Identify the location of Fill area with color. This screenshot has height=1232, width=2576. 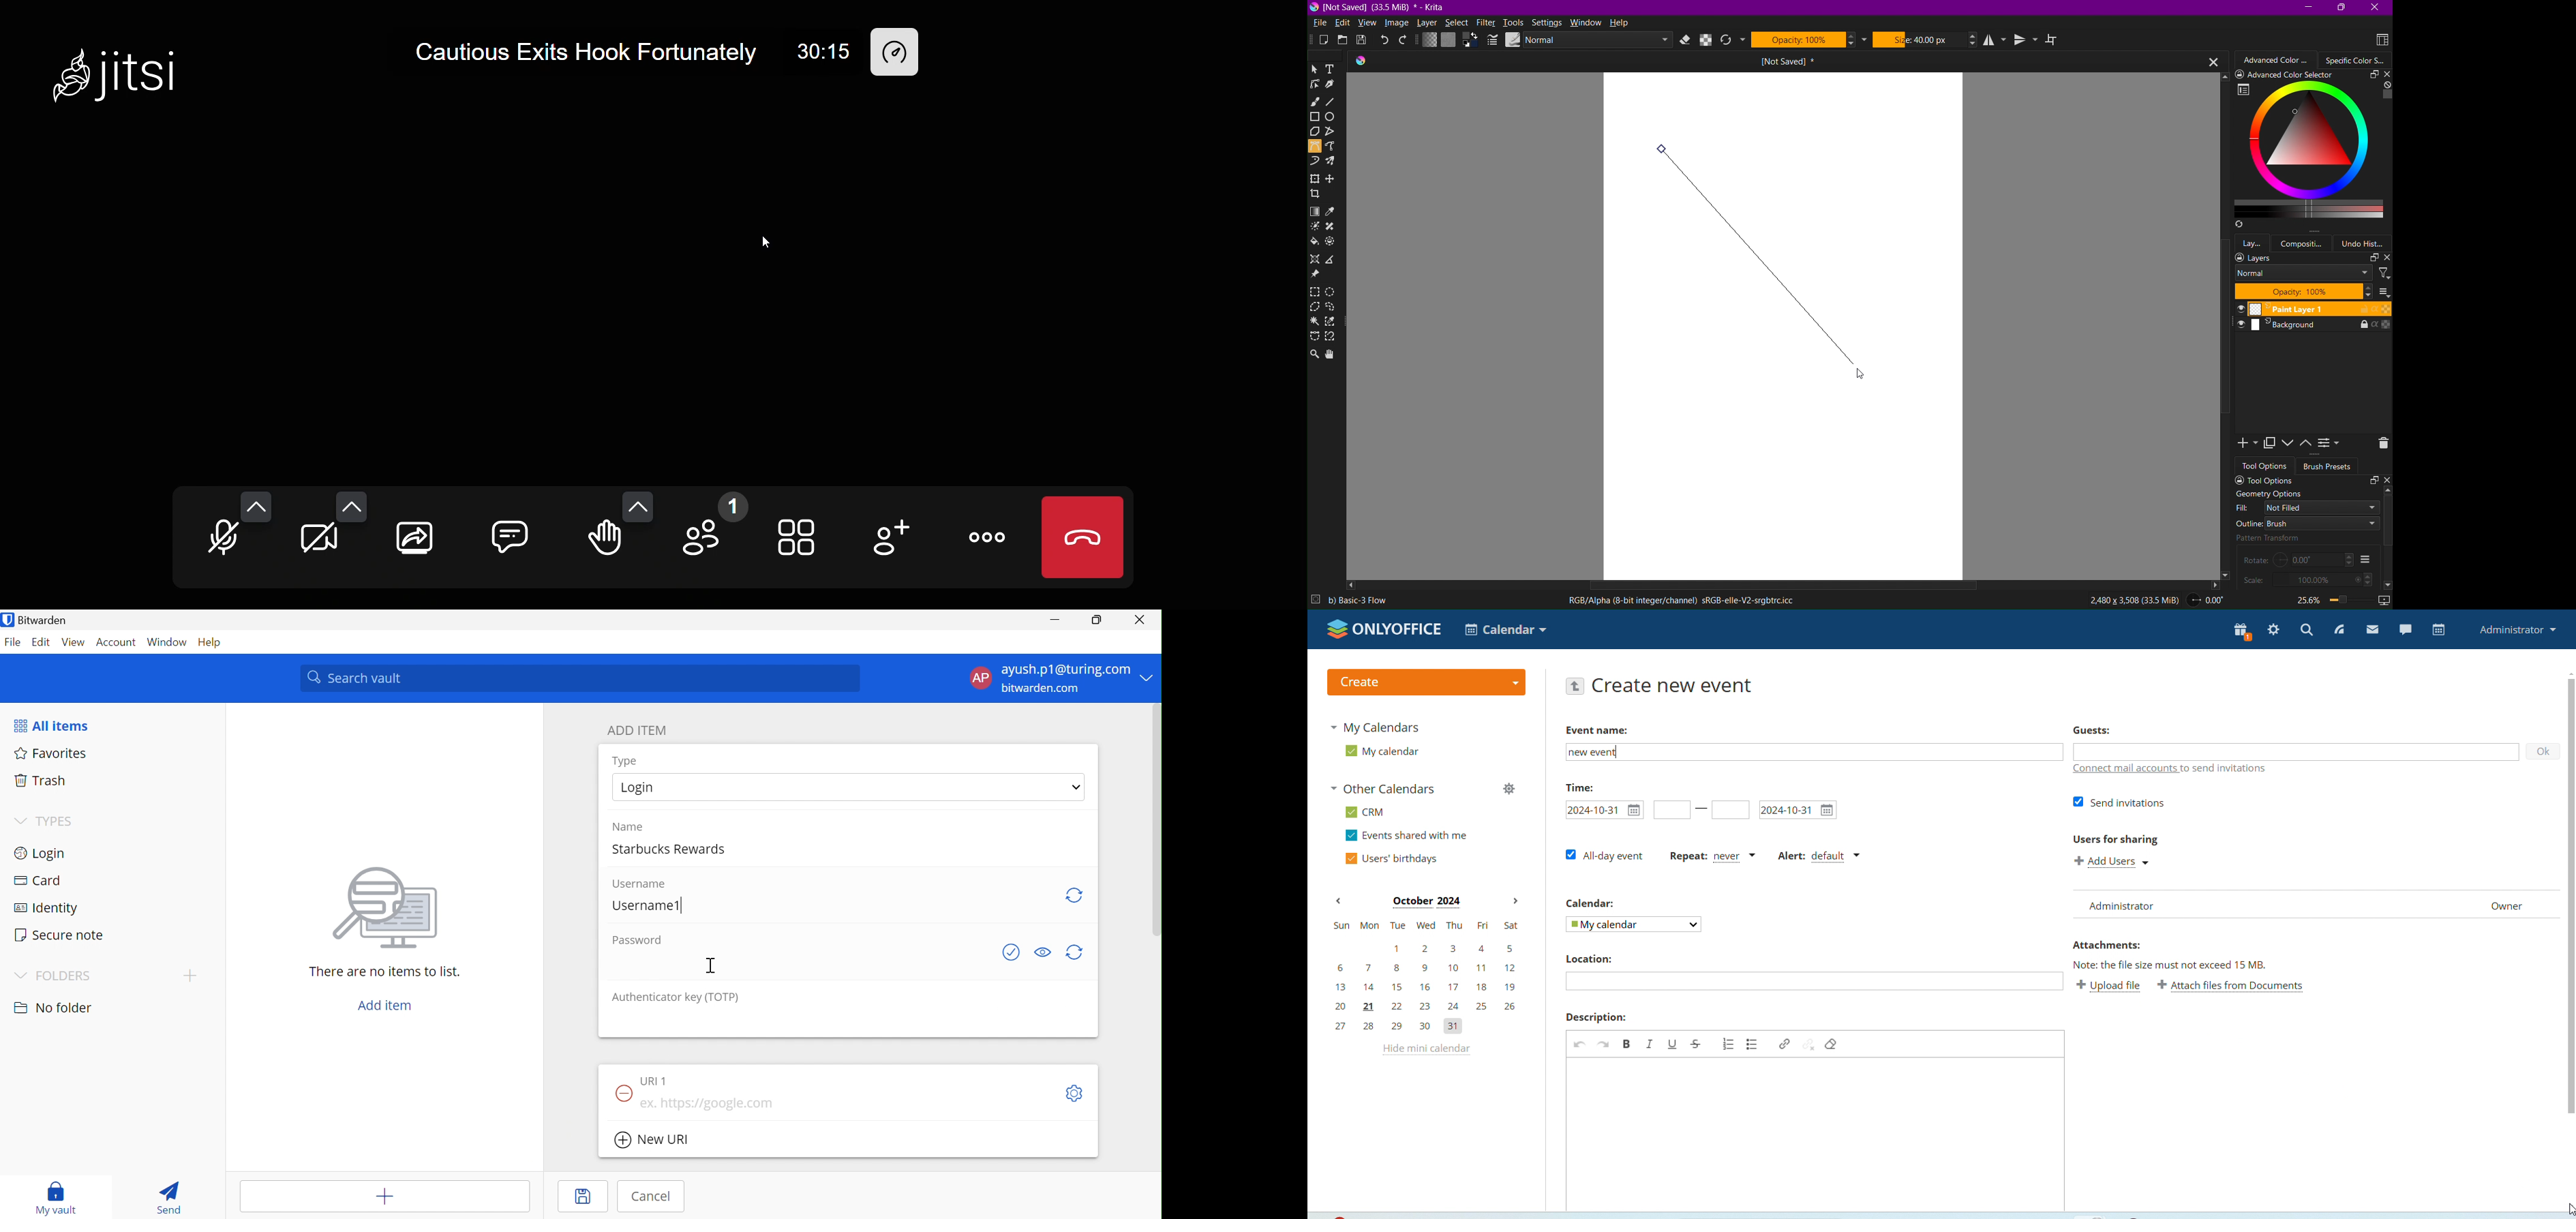
(1315, 242).